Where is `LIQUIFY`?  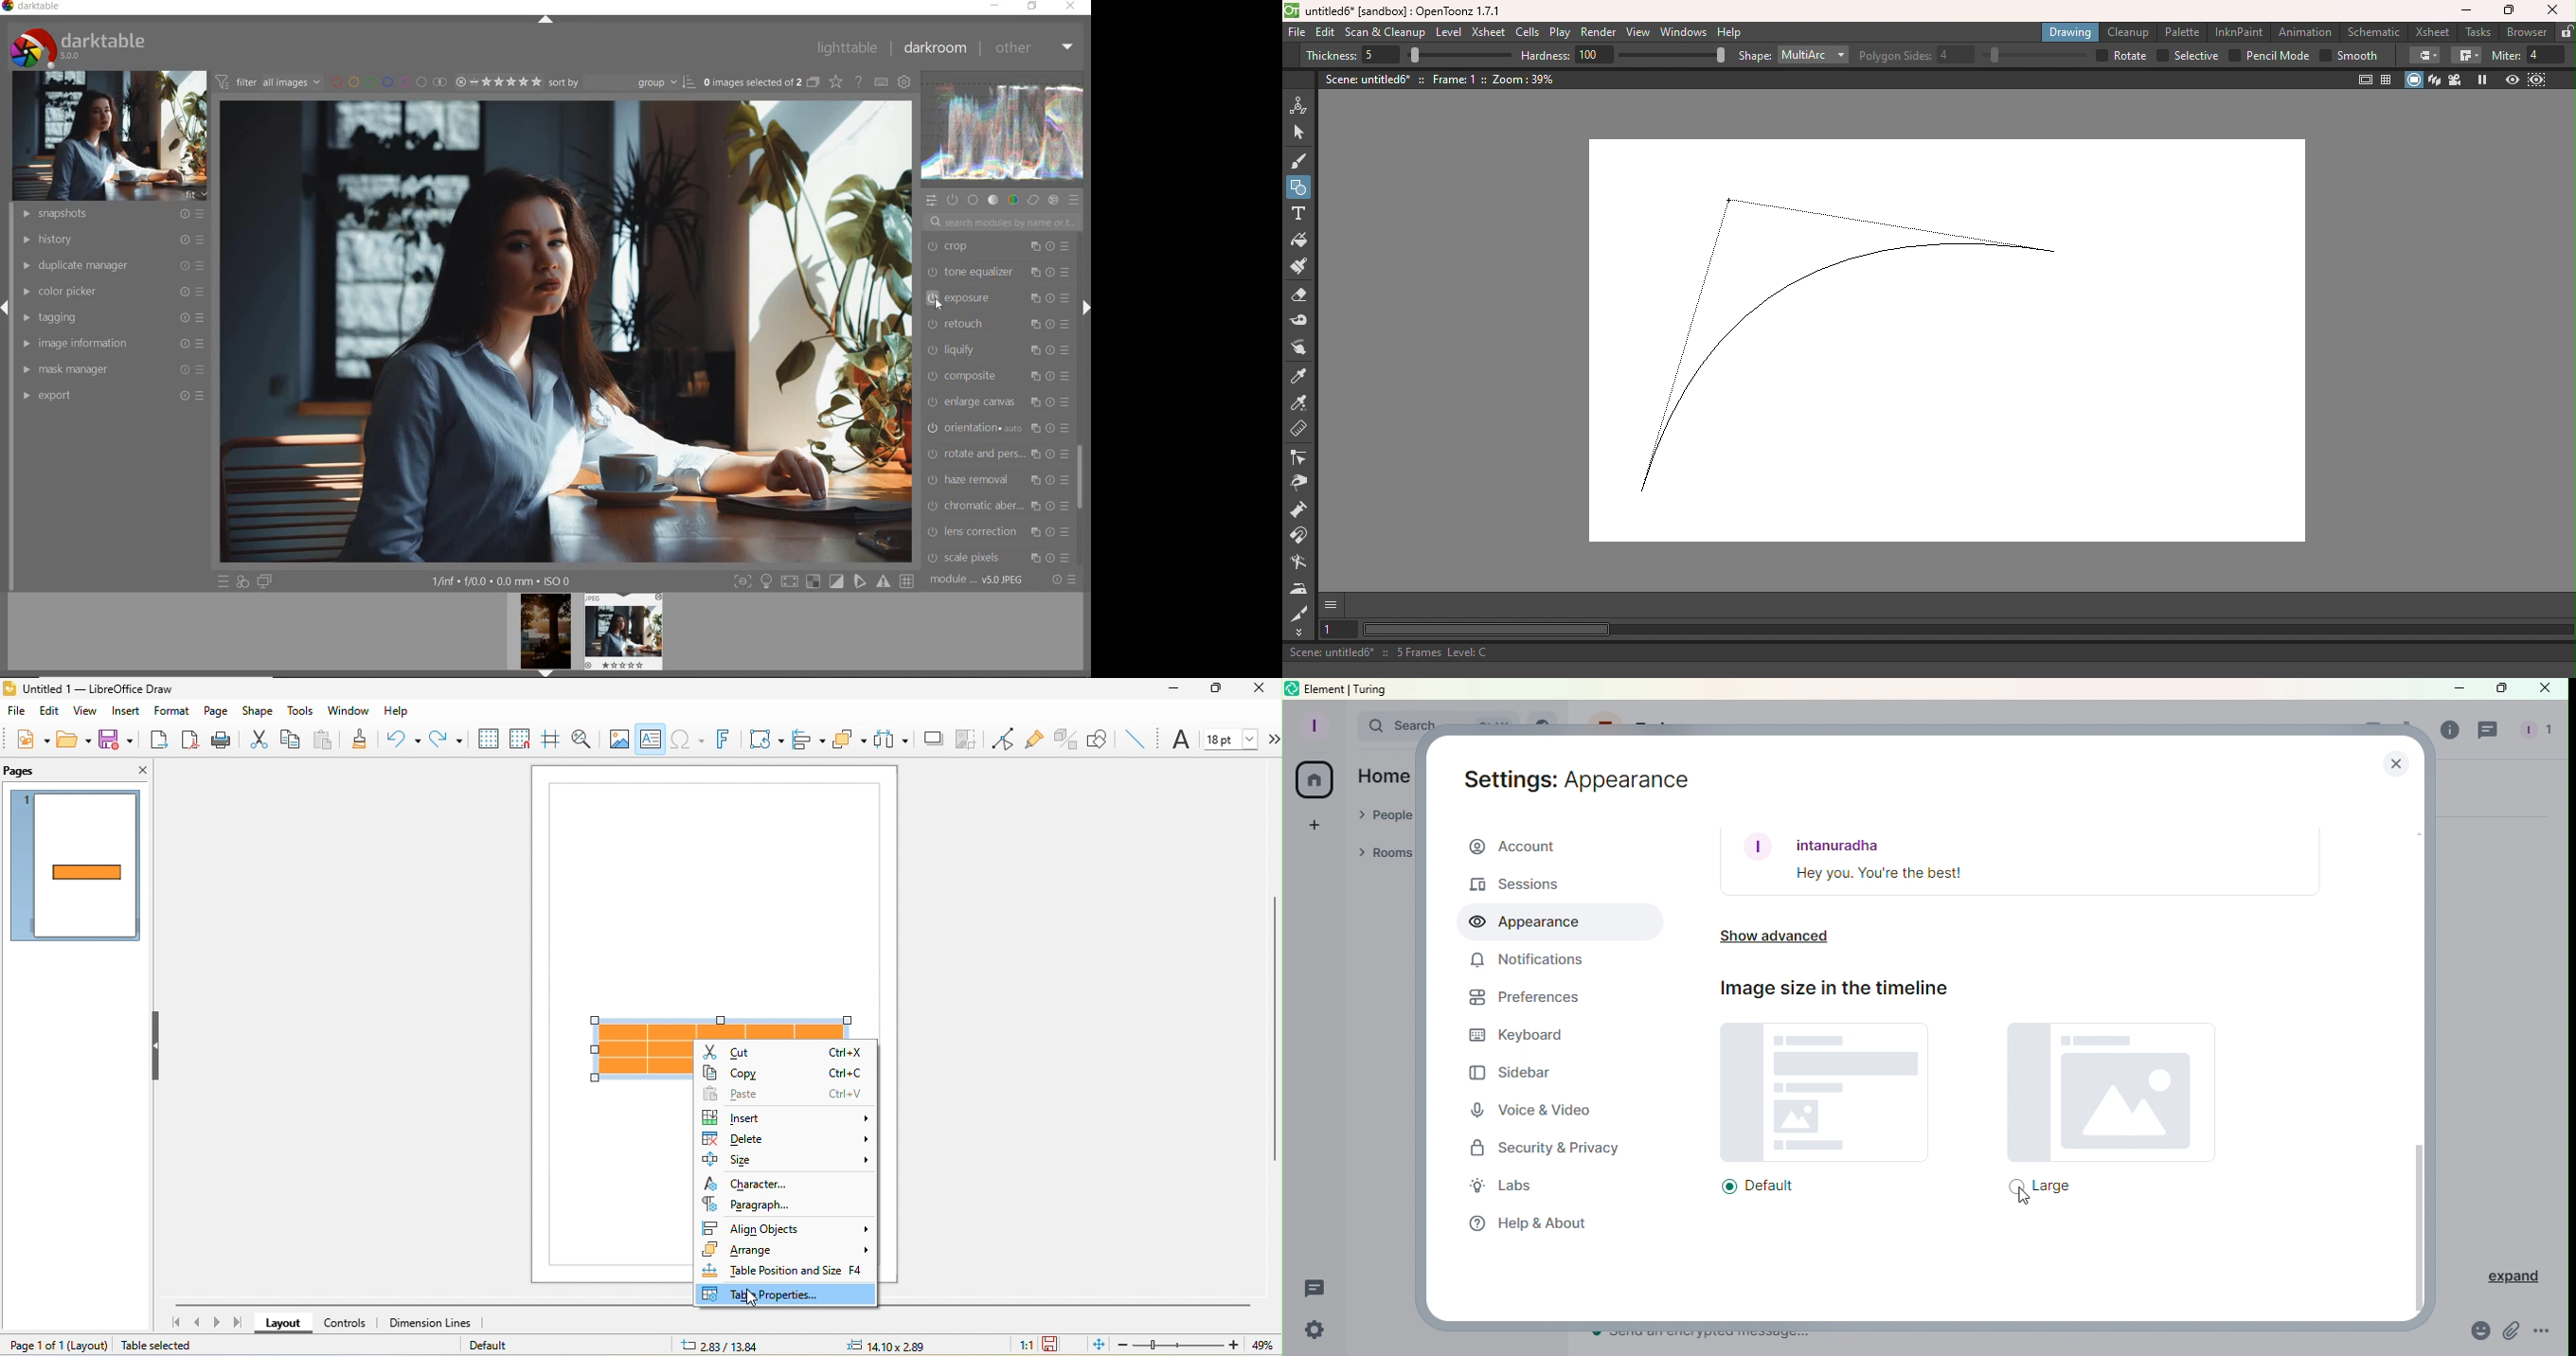
LIQUIFY is located at coordinates (995, 351).